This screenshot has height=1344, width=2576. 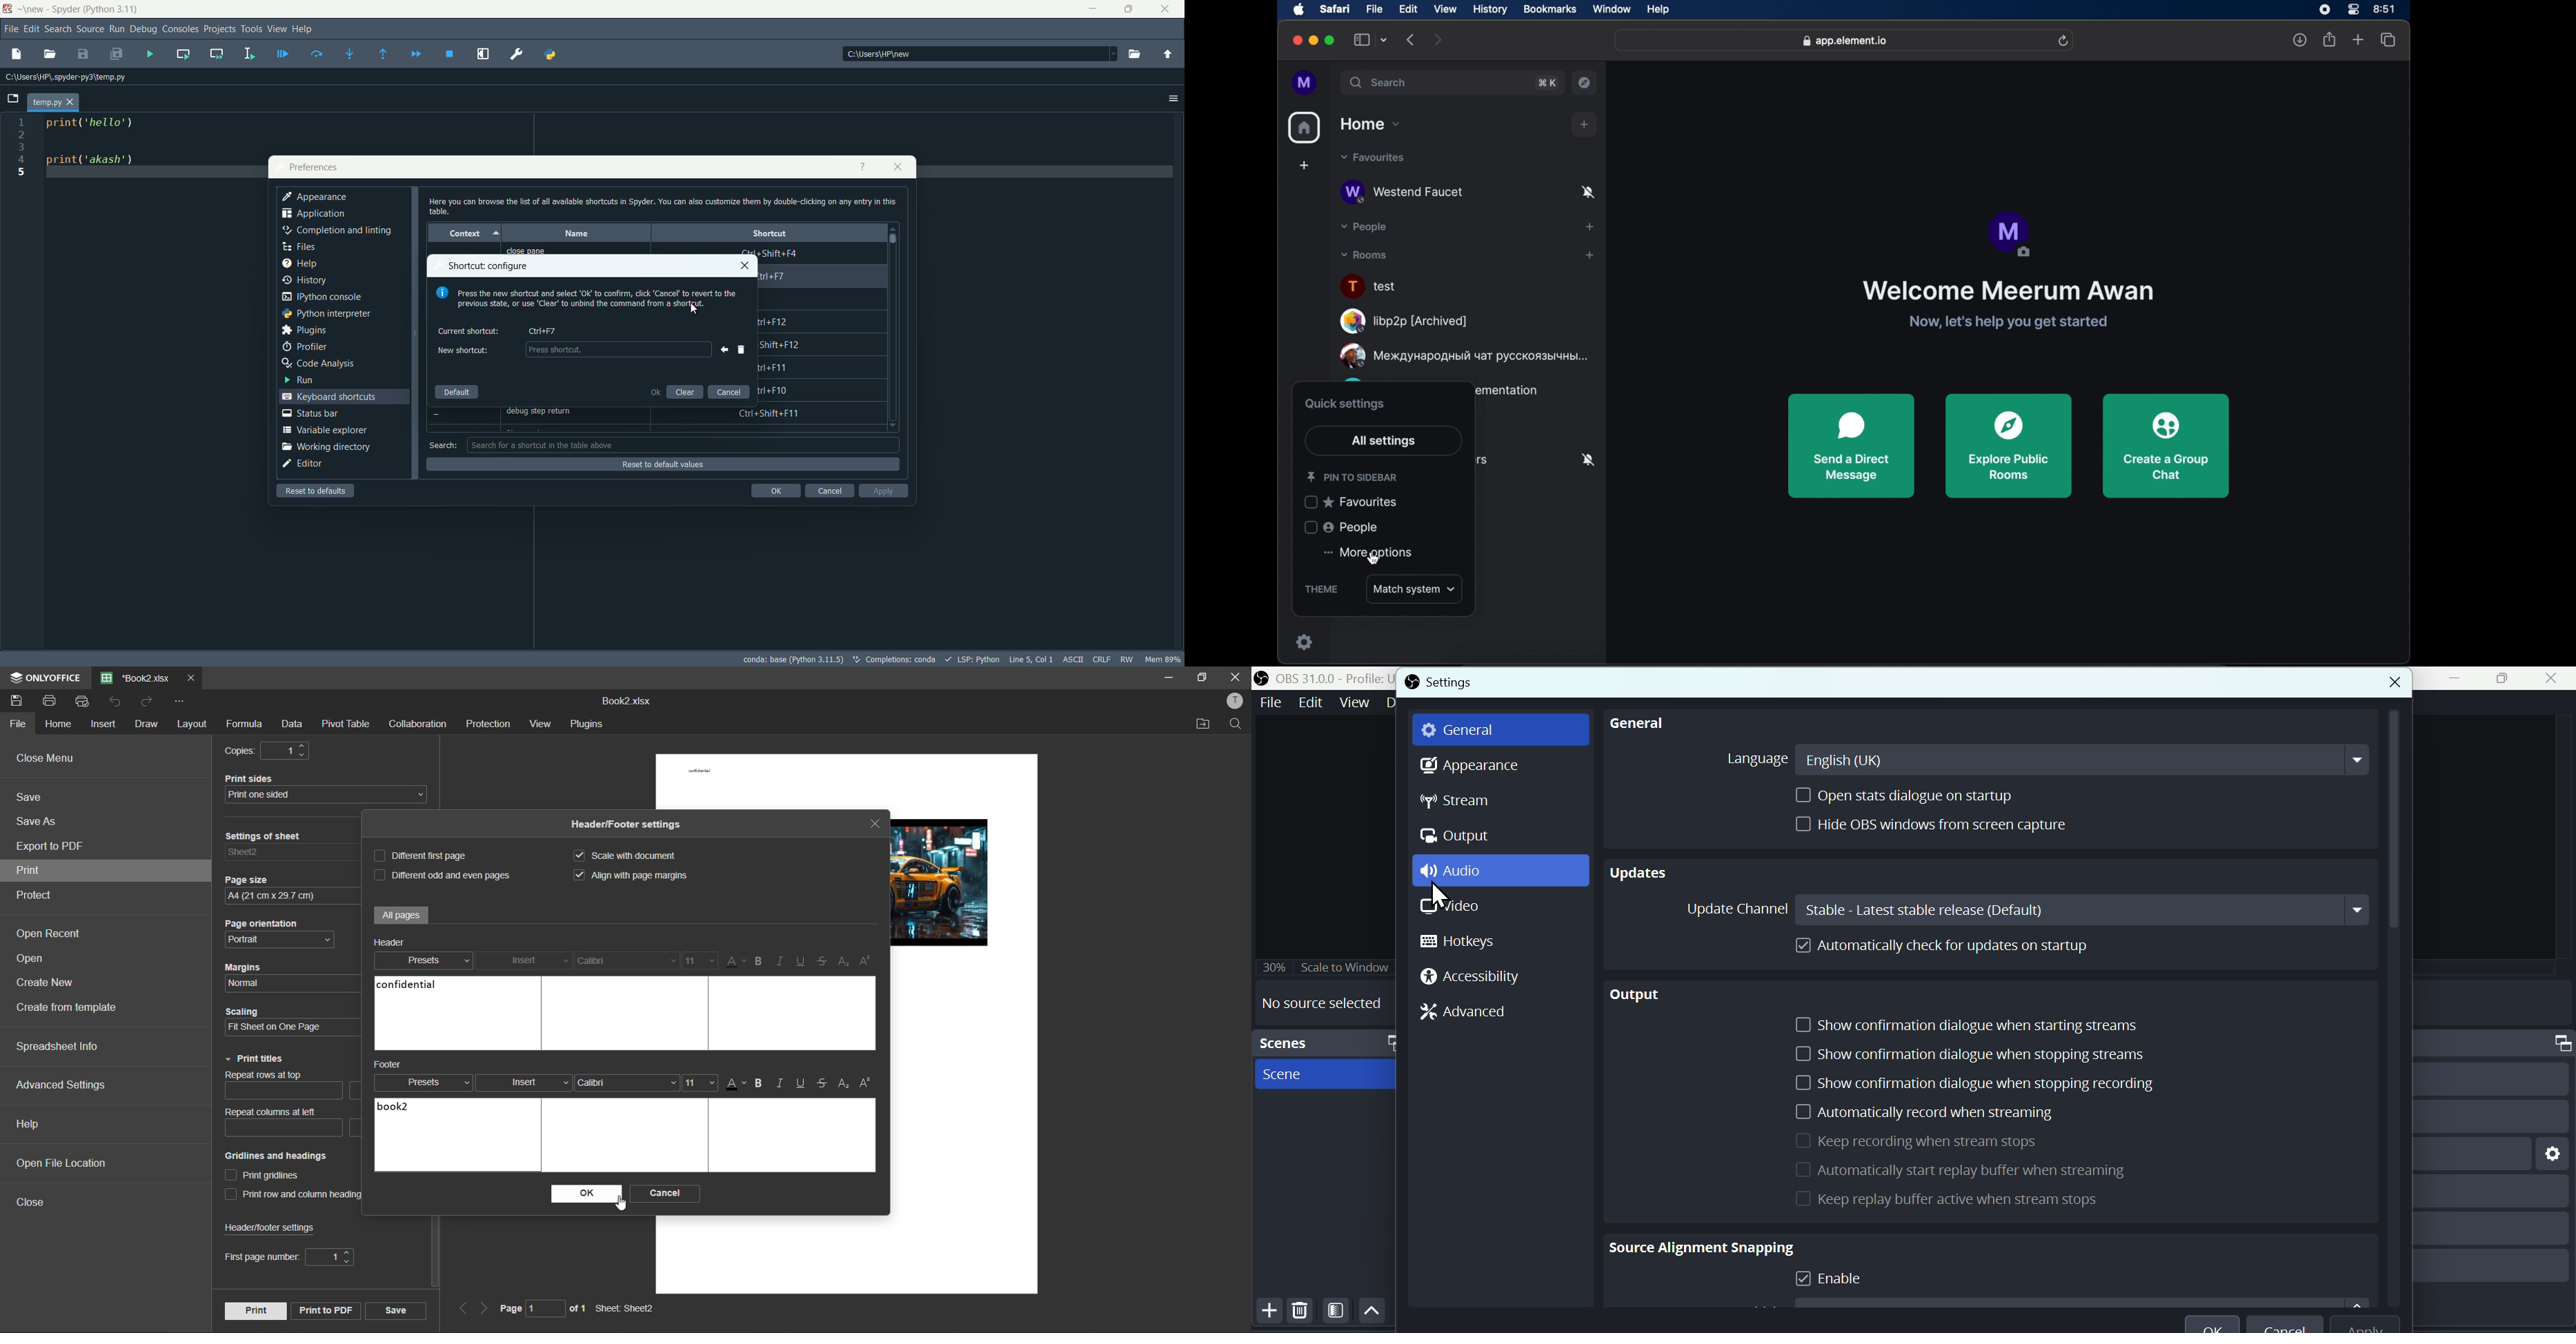 I want to click on Language, so click(x=1755, y=758).